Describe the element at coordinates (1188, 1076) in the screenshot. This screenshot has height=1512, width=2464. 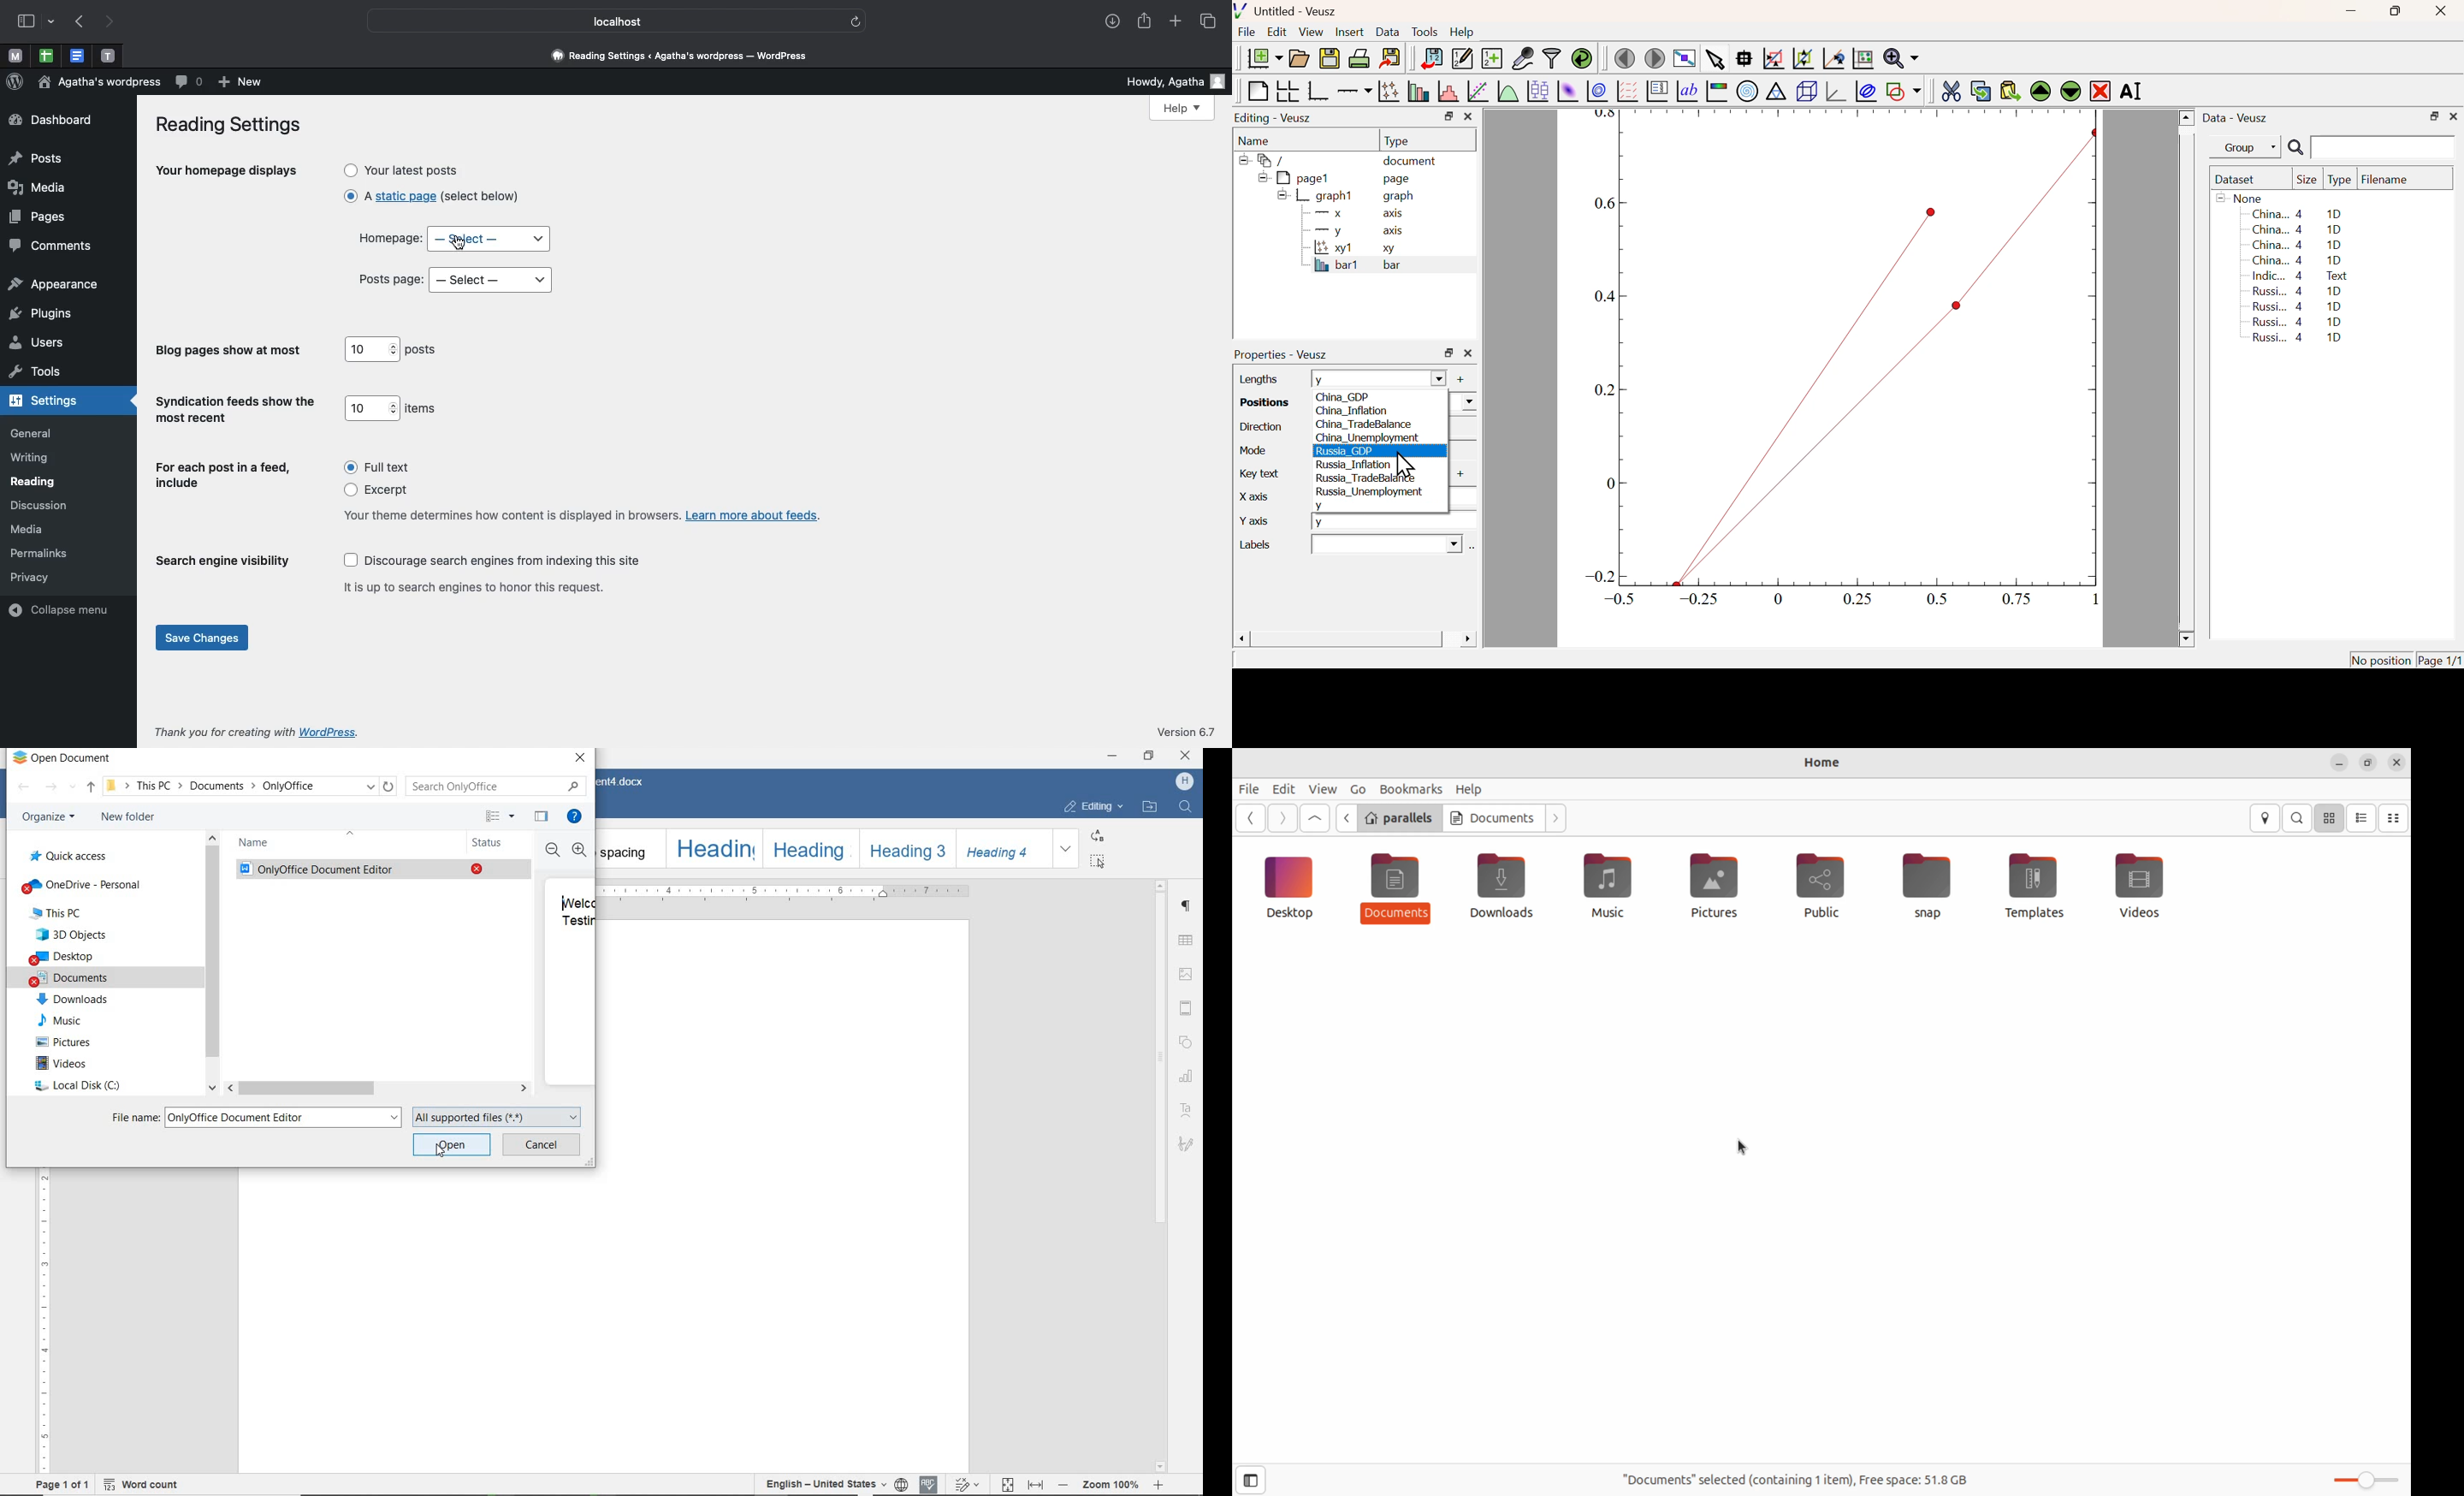
I see `chart` at that location.